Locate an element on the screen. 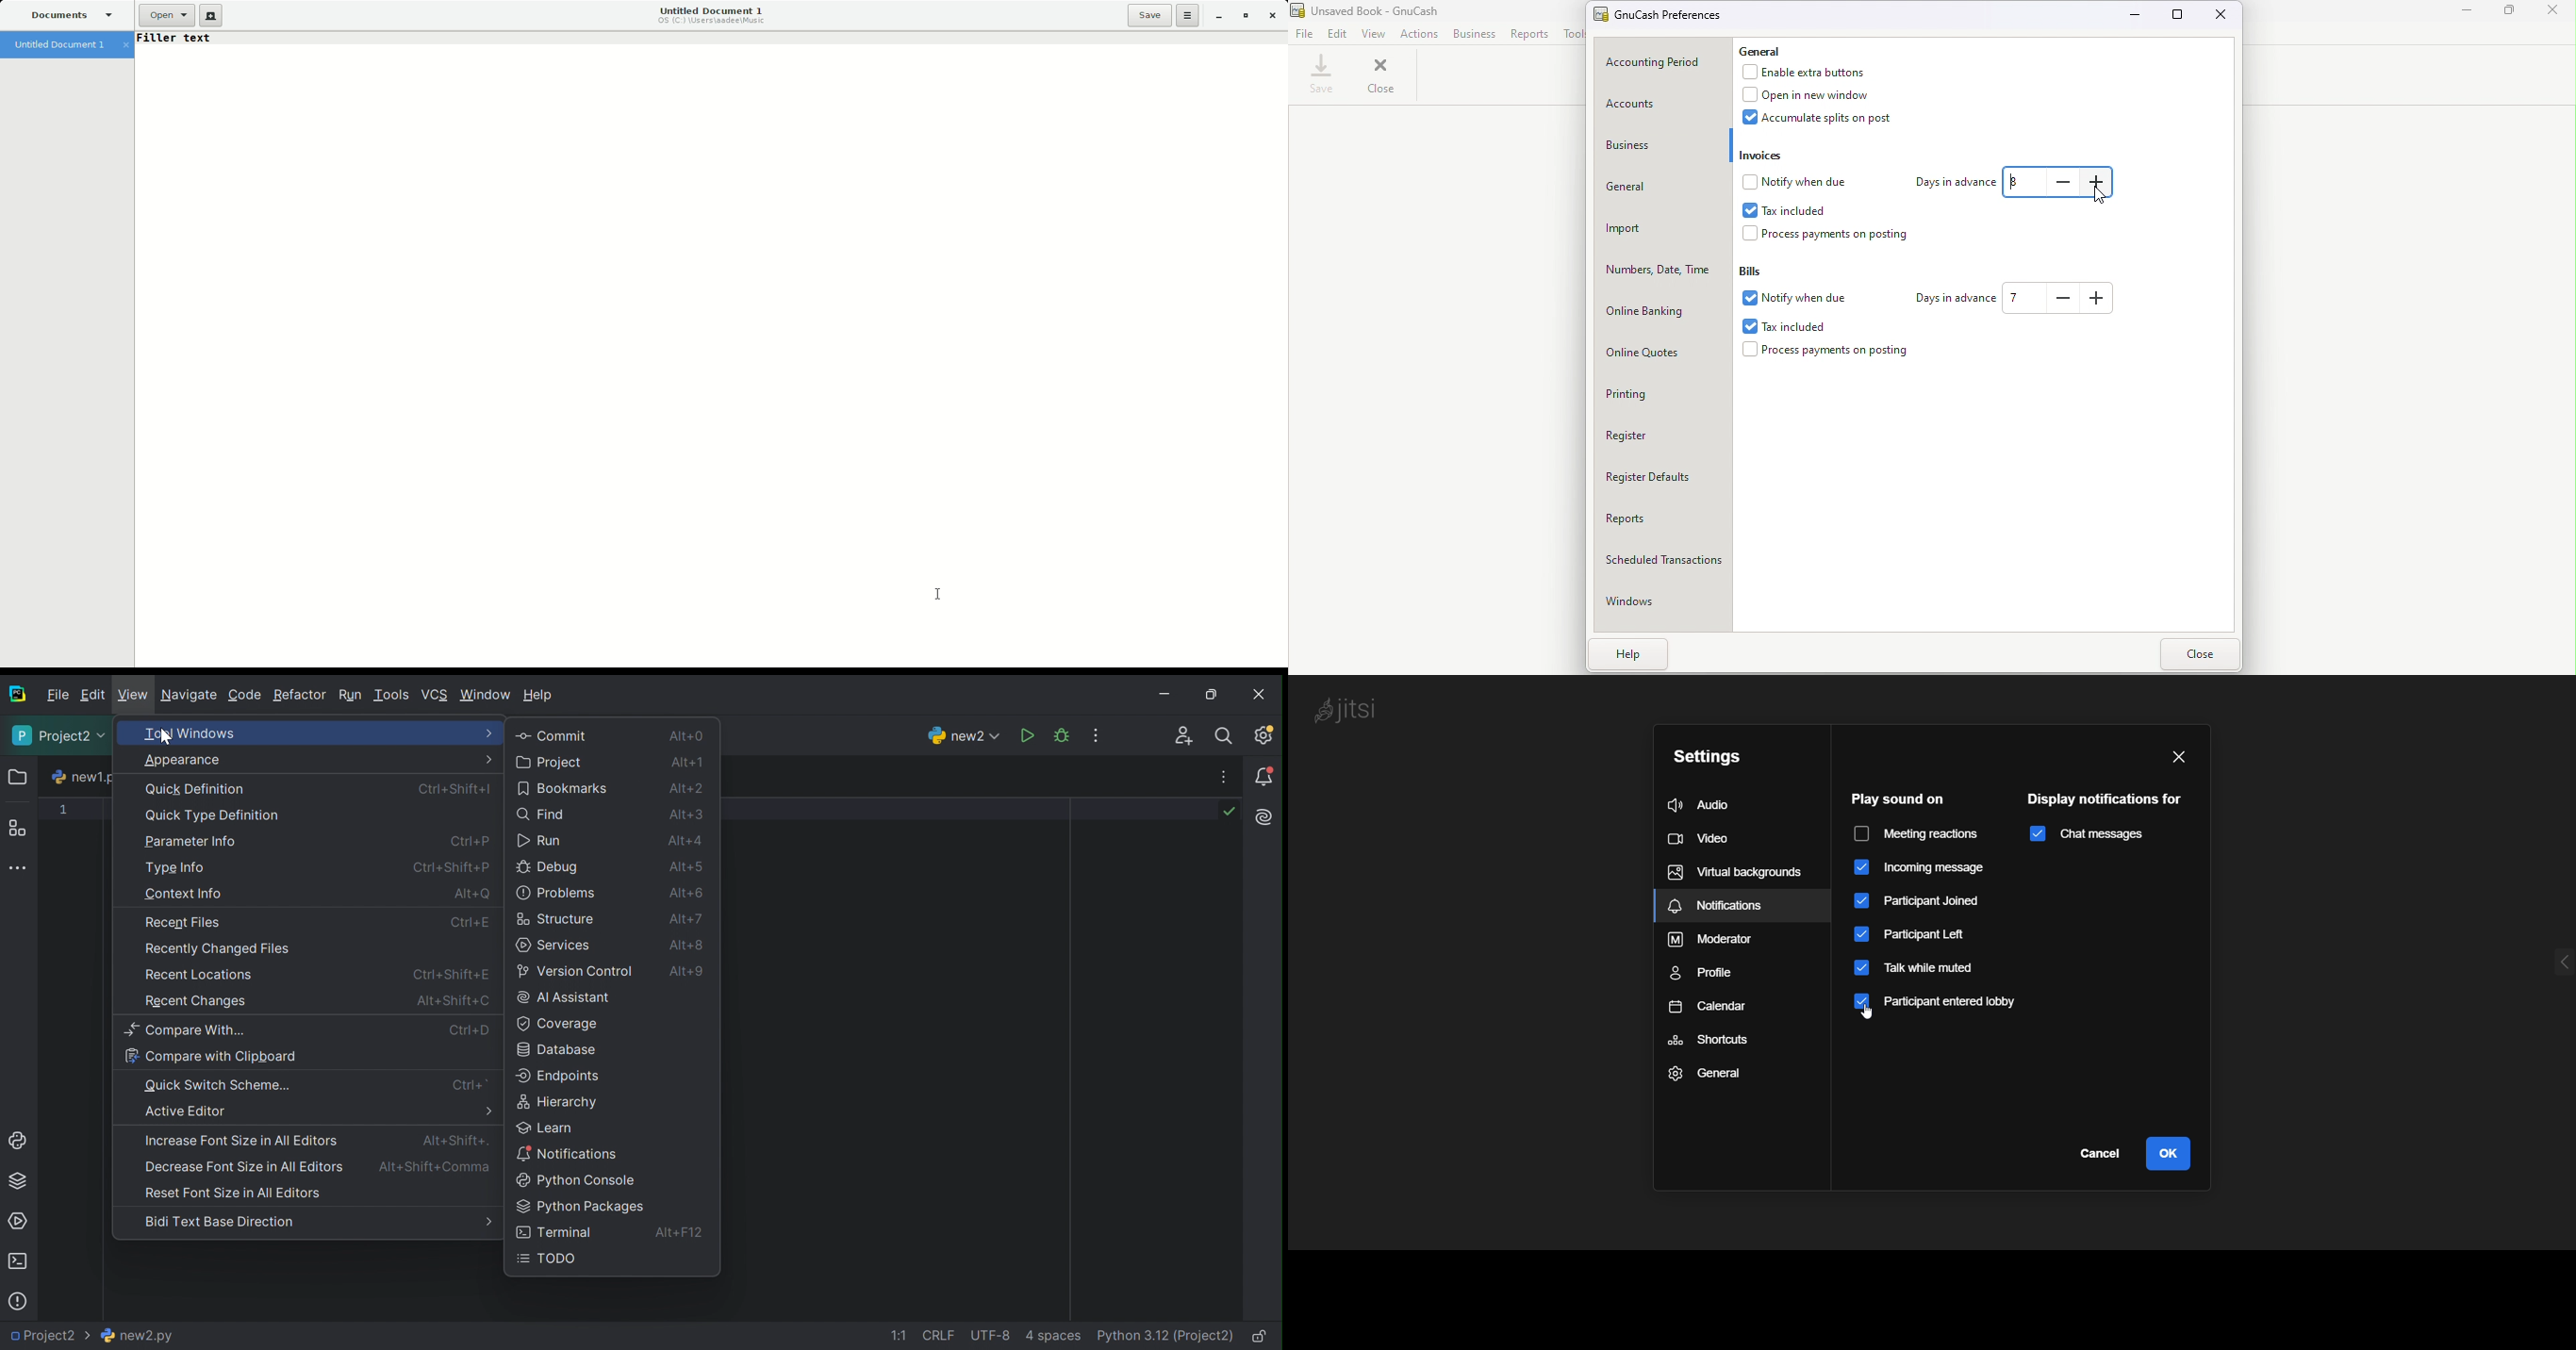  Calendar is located at coordinates (1711, 1006).